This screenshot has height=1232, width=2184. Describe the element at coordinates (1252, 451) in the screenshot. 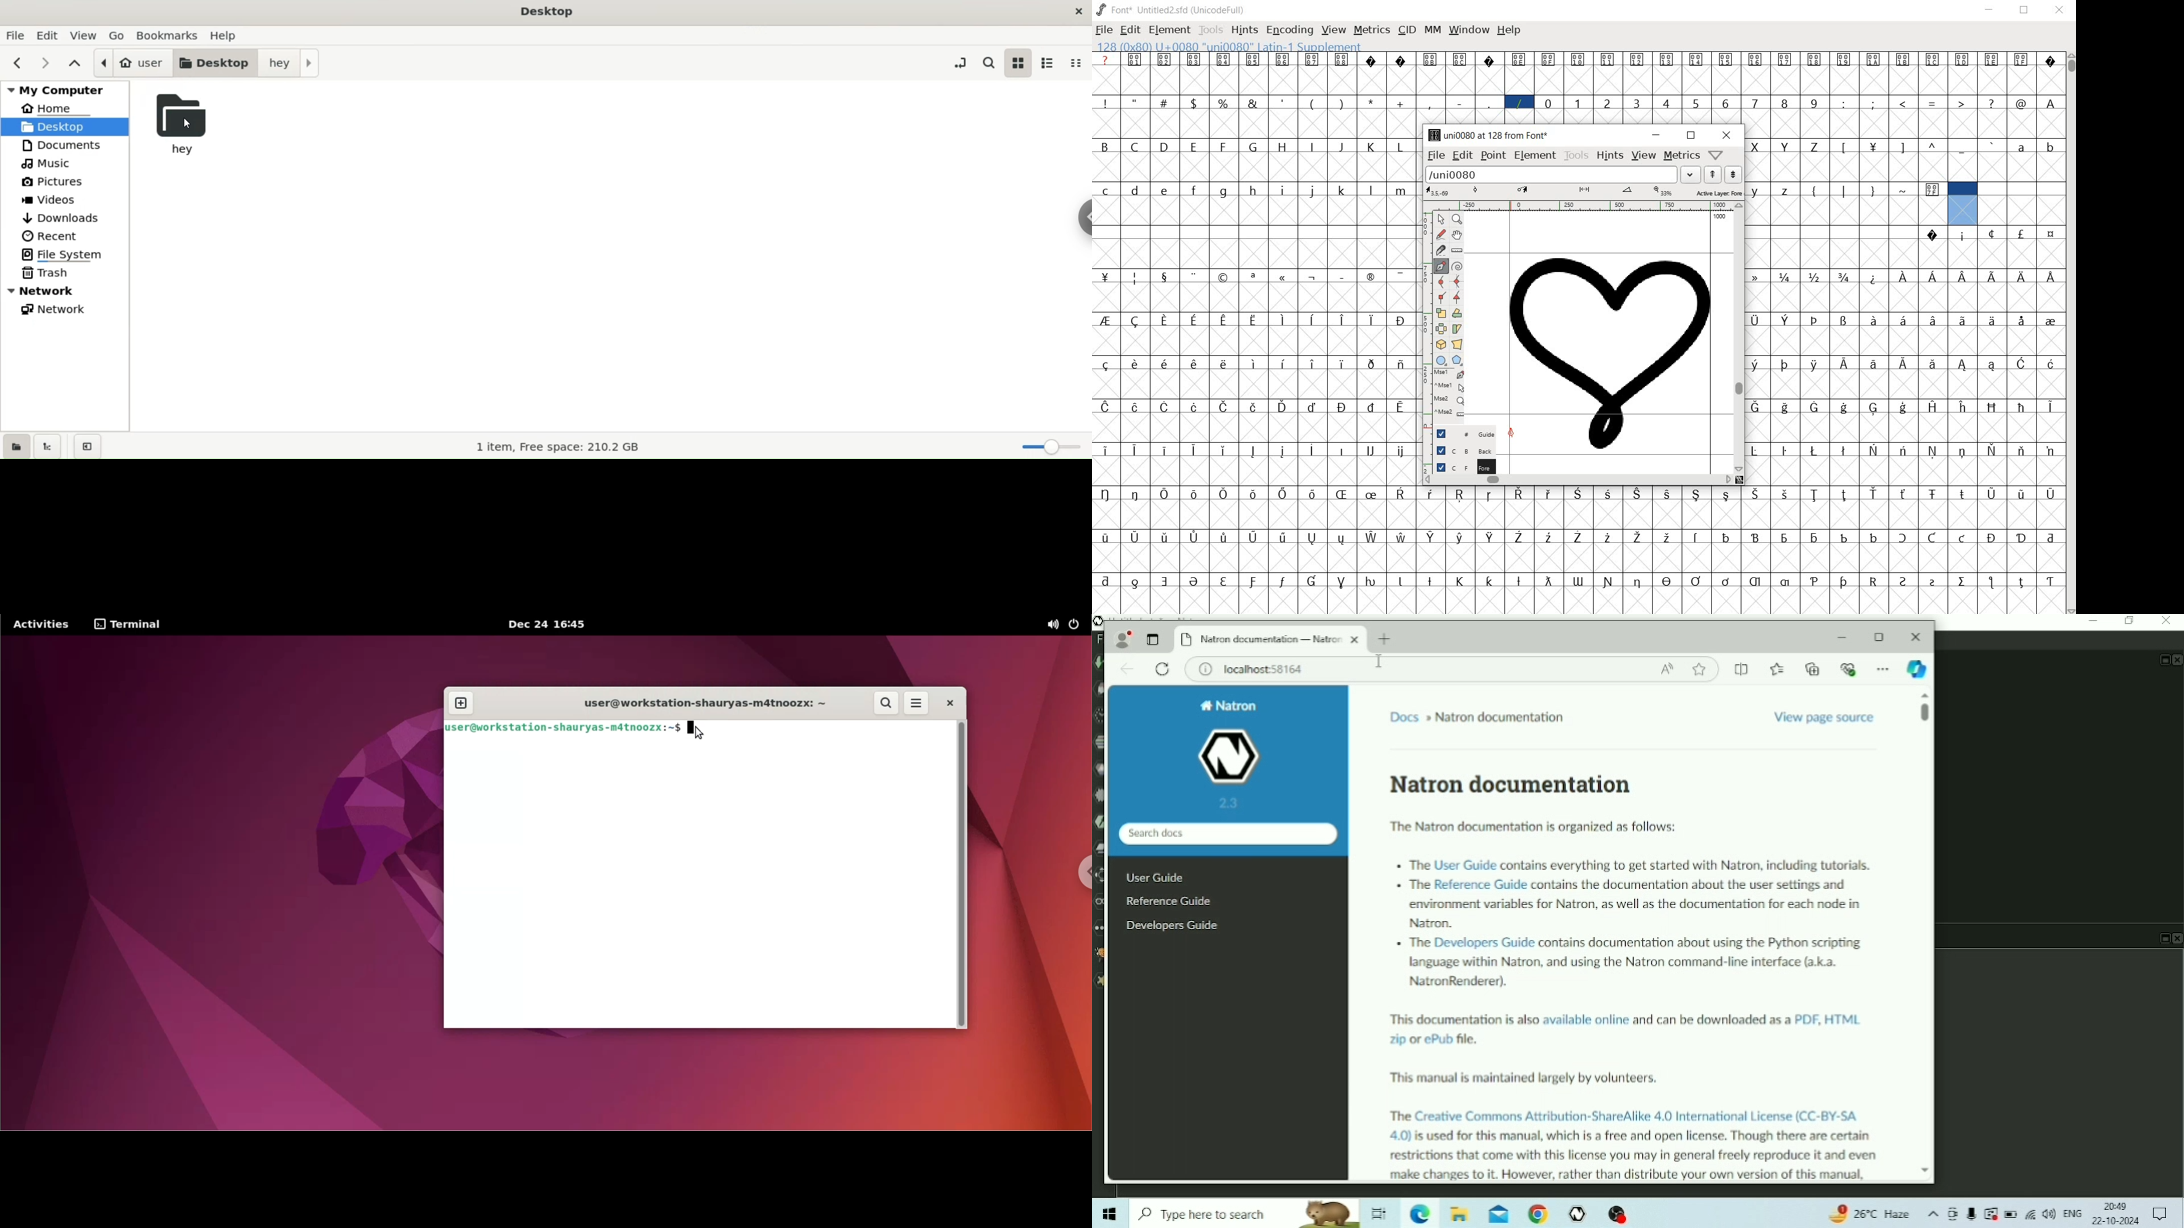

I see `glyph` at that location.